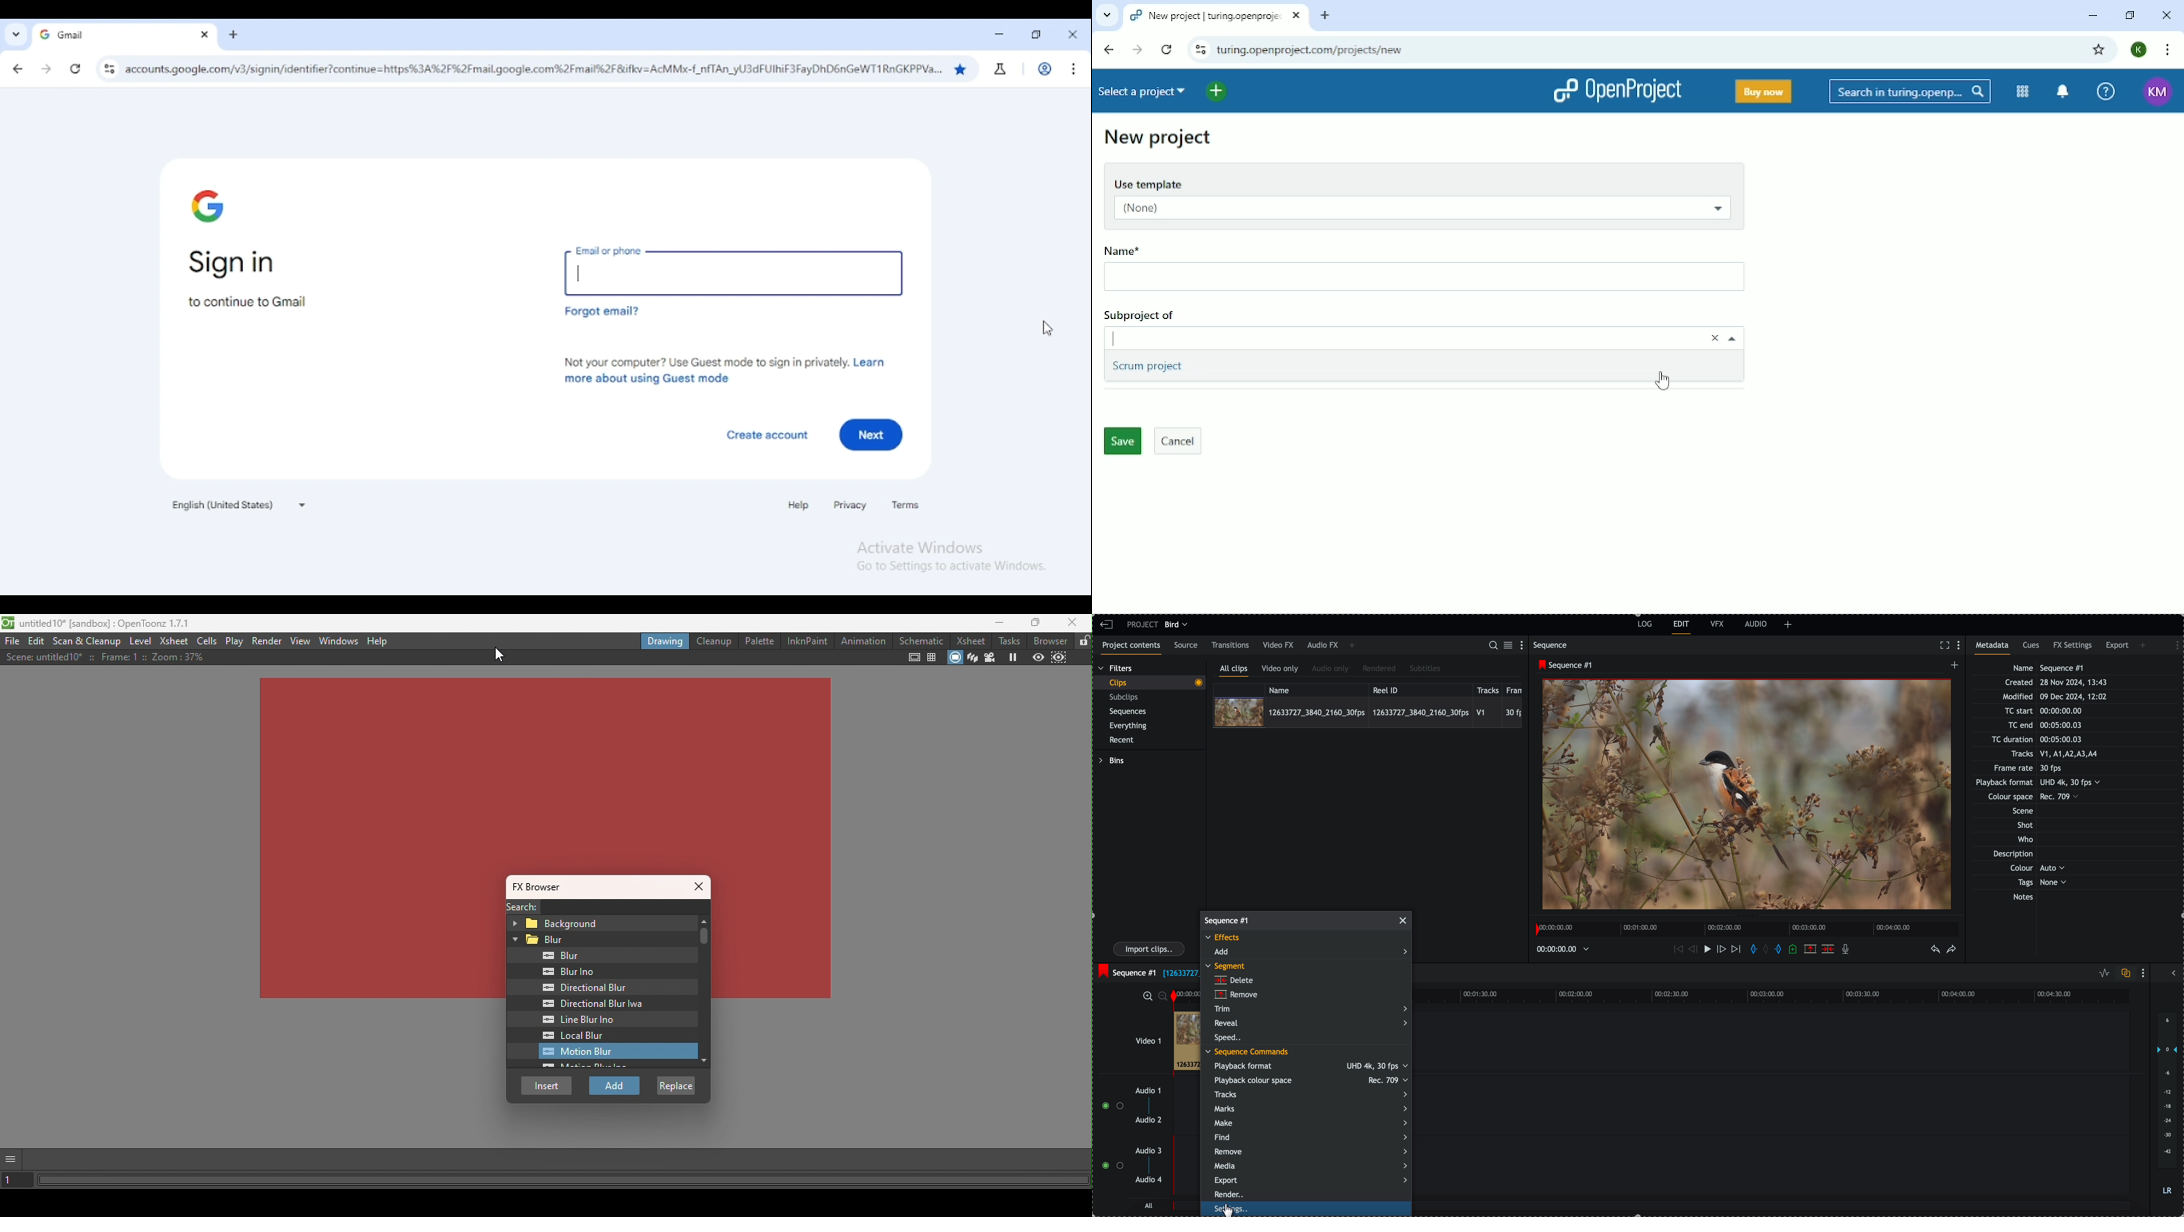 Image resolution: width=2184 pixels, height=1232 pixels. I want to click on close tab, so click(205, 34).